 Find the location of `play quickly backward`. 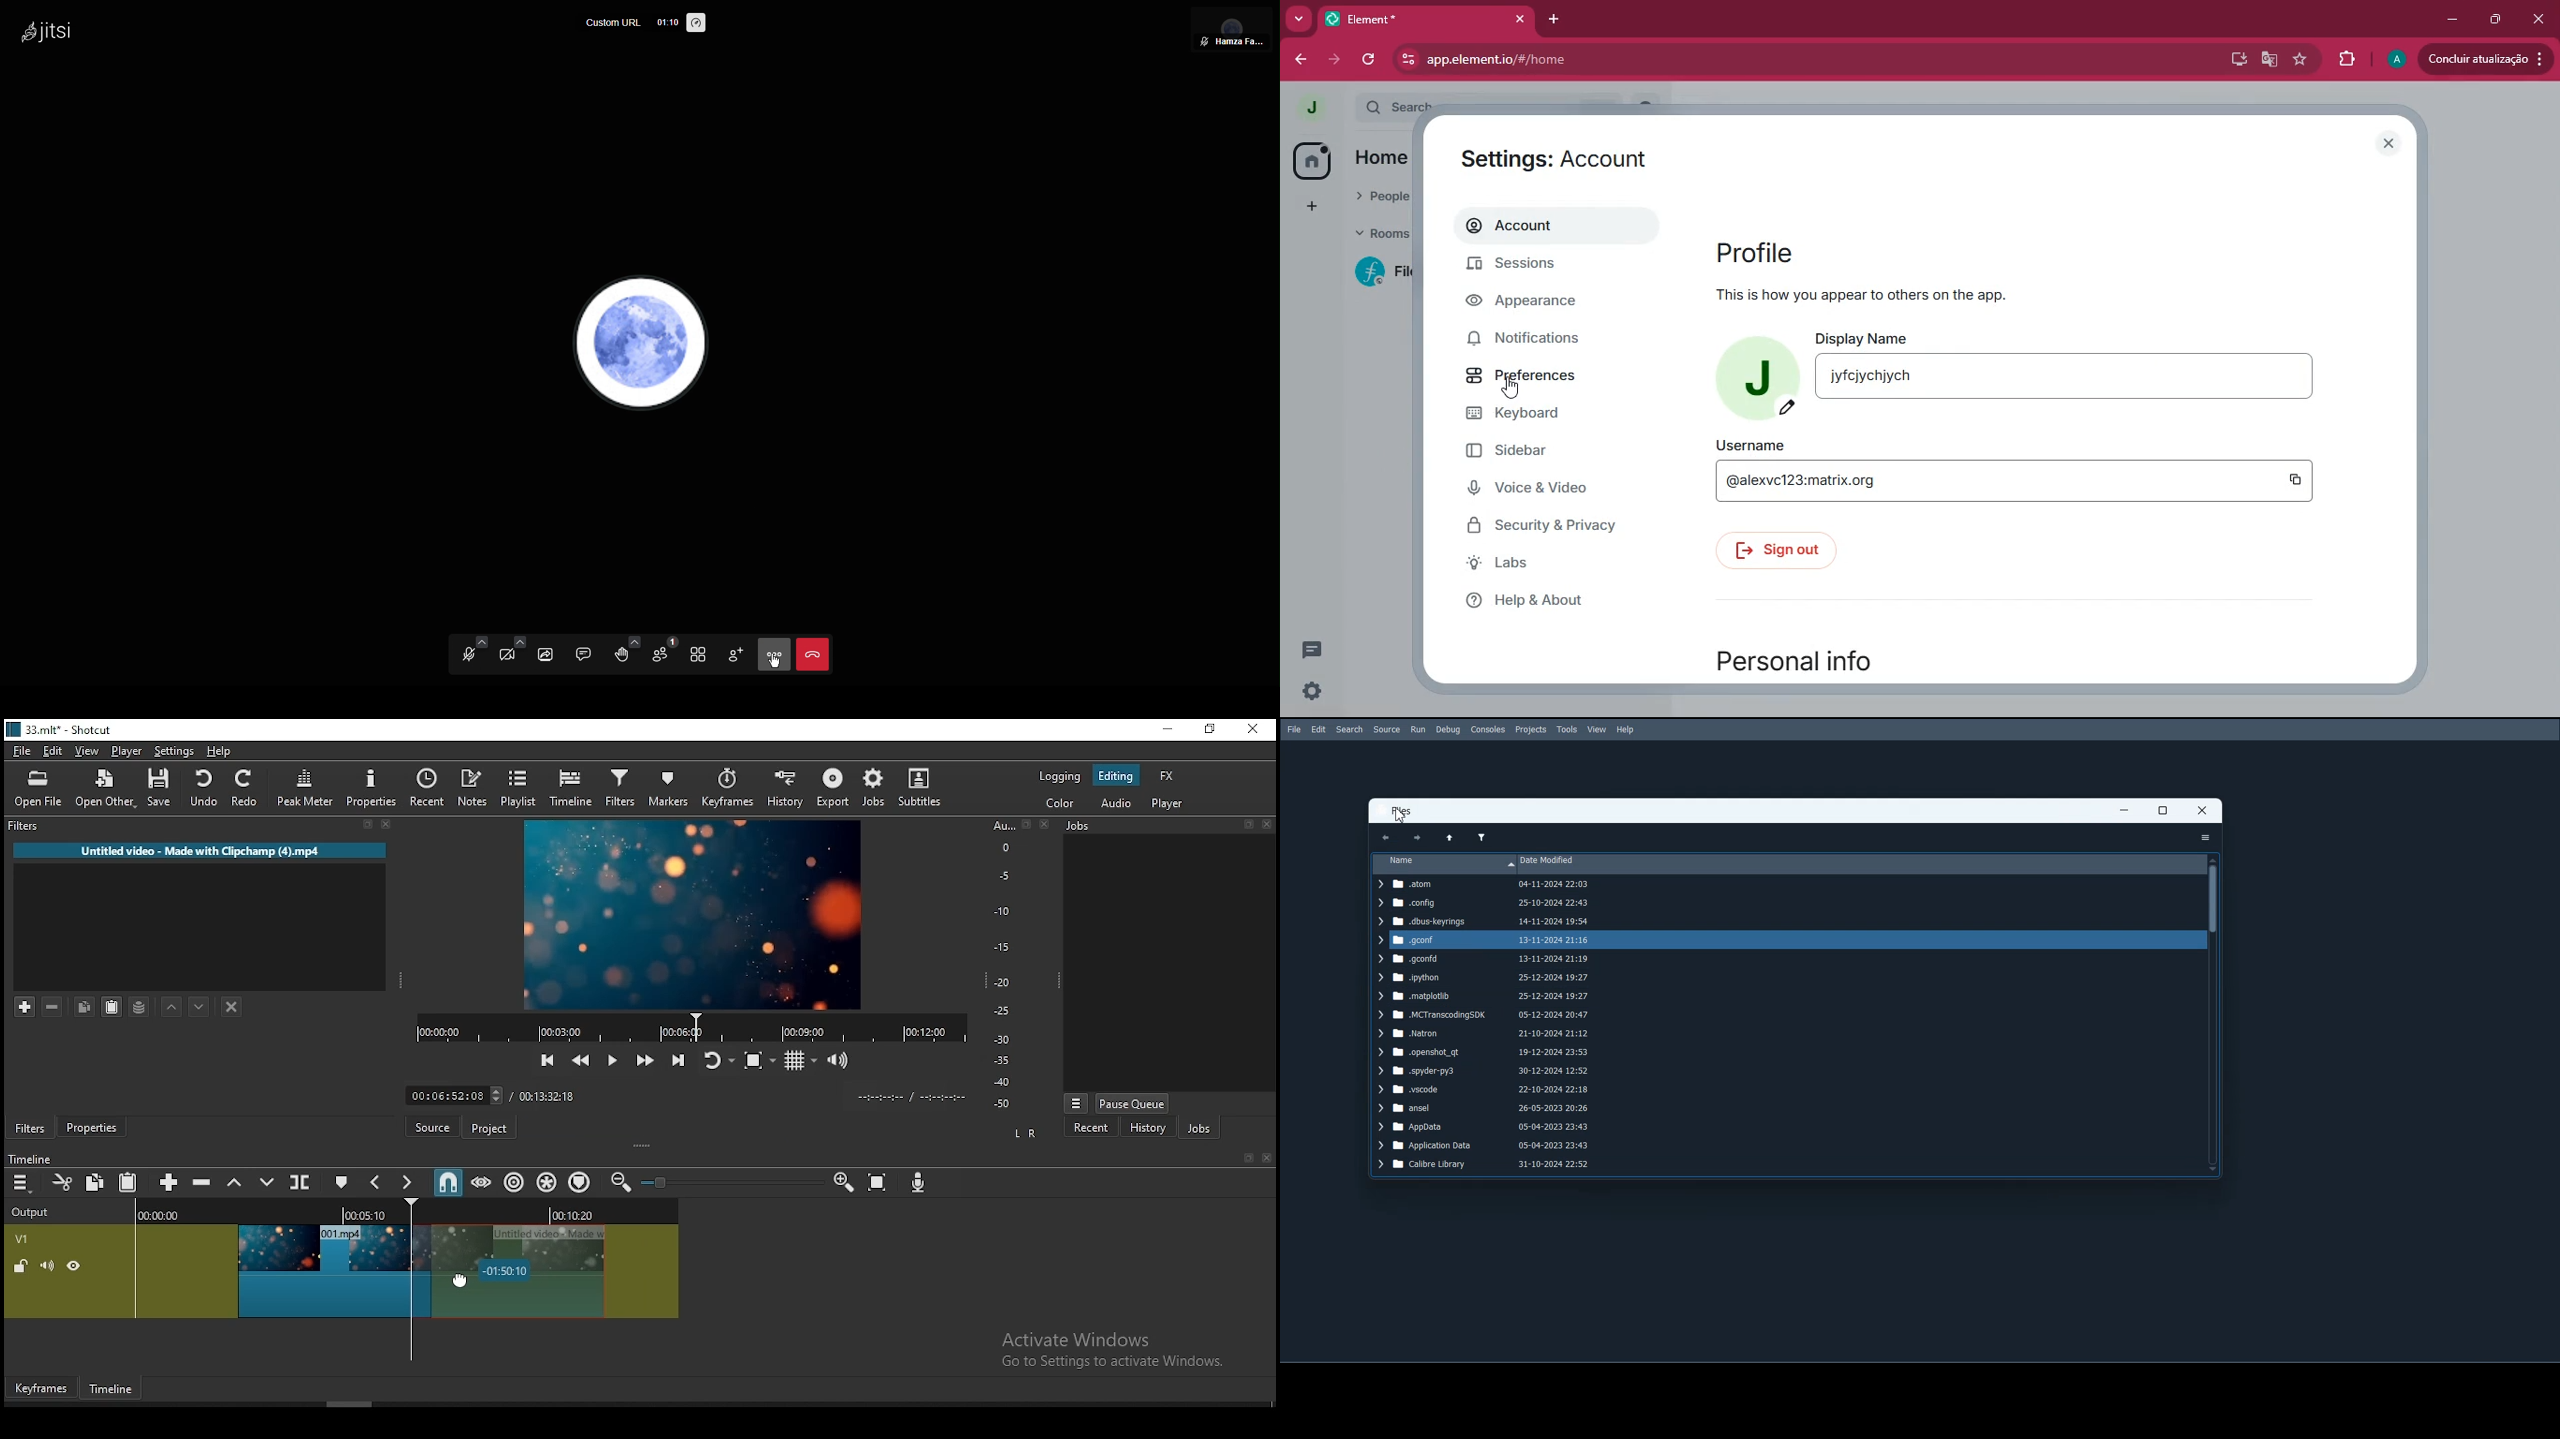

play quickly backward is located at coordinates (583, 1061).